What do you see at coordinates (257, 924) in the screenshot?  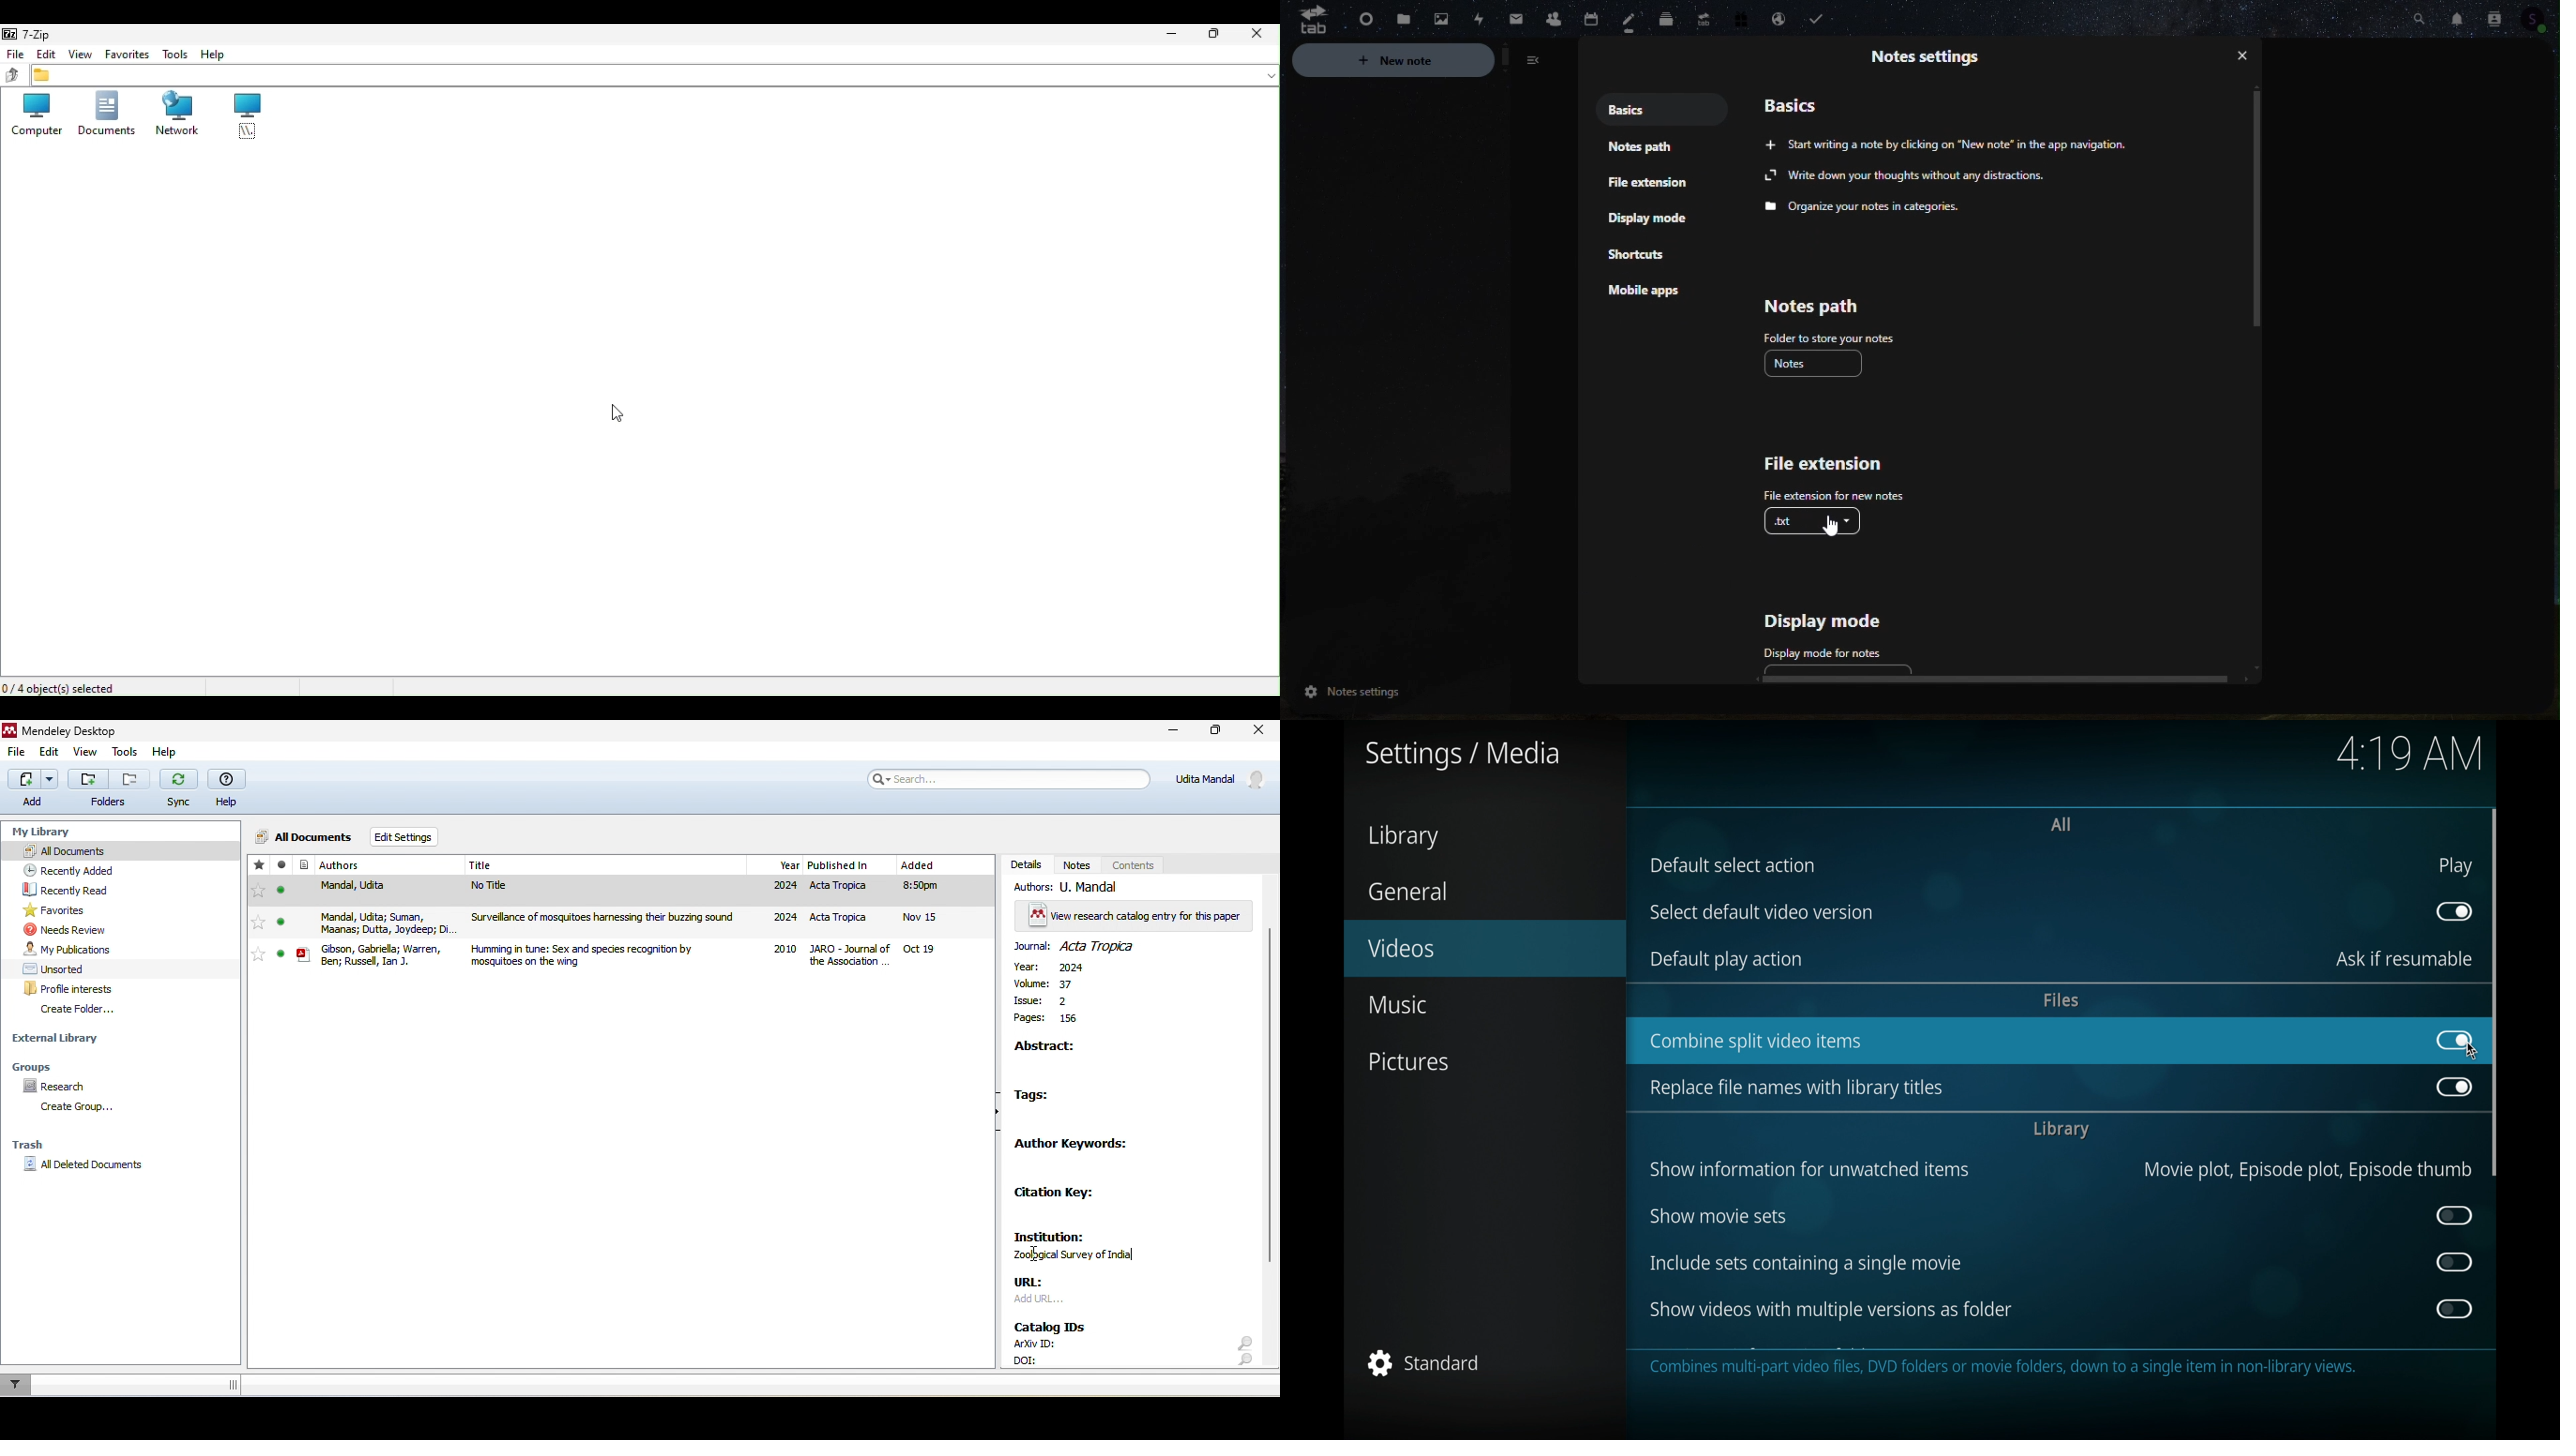 I see `favorites toggle` at bounding box center [257, 924].